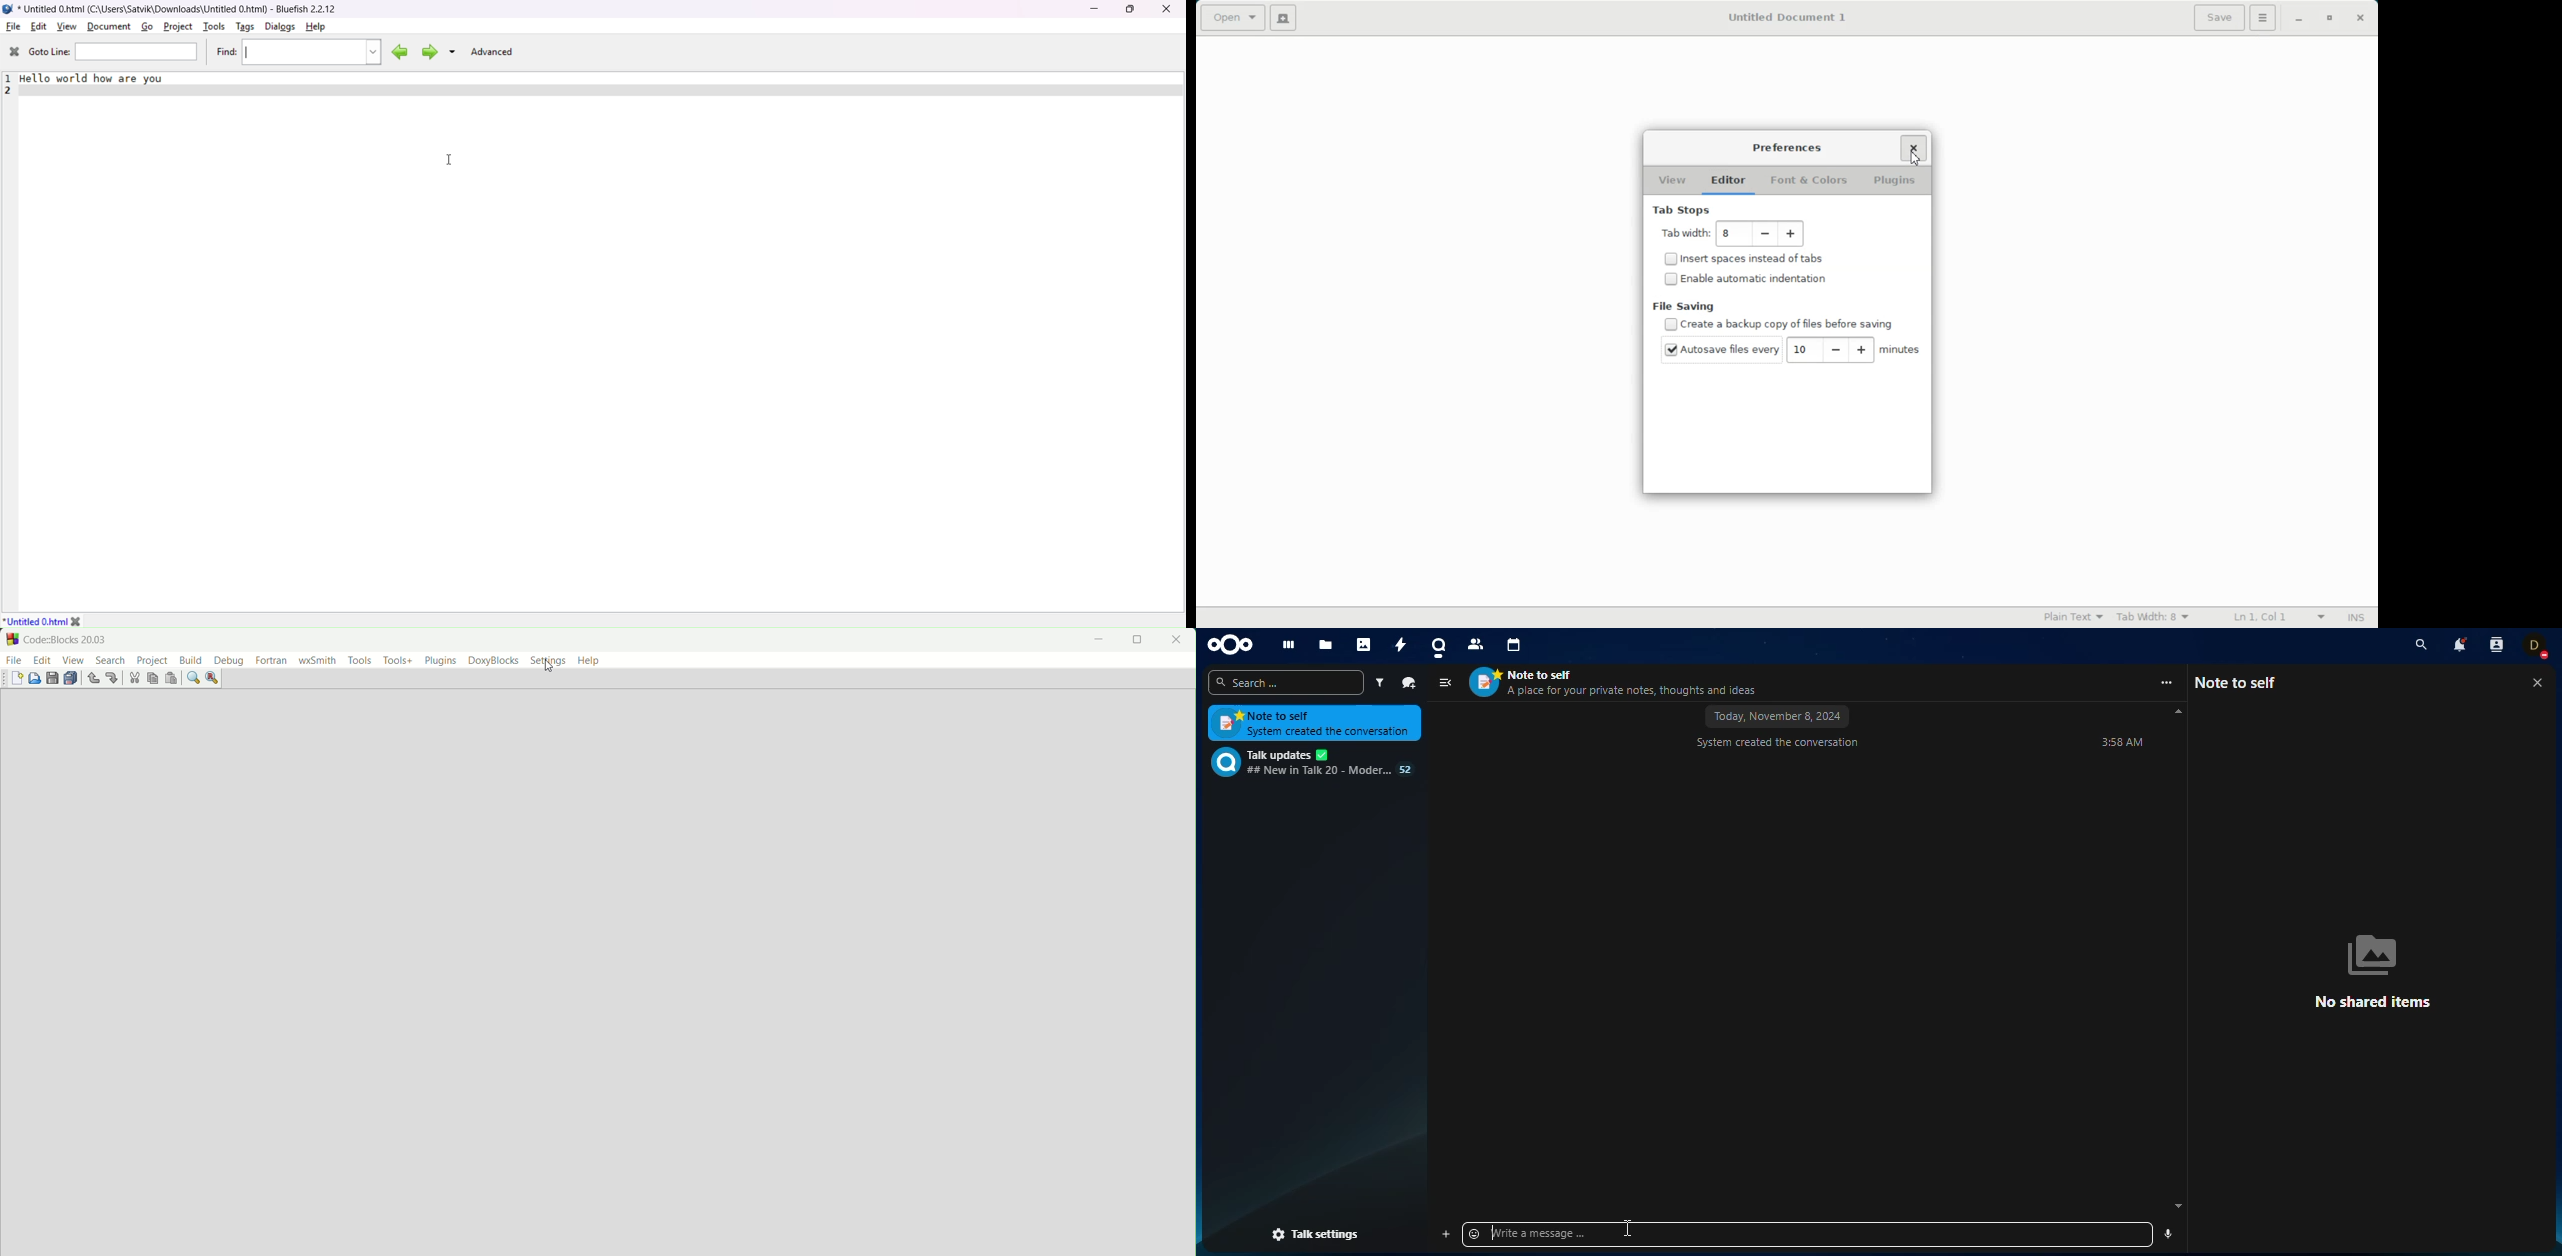  I want to click on next, so click(428, 52).